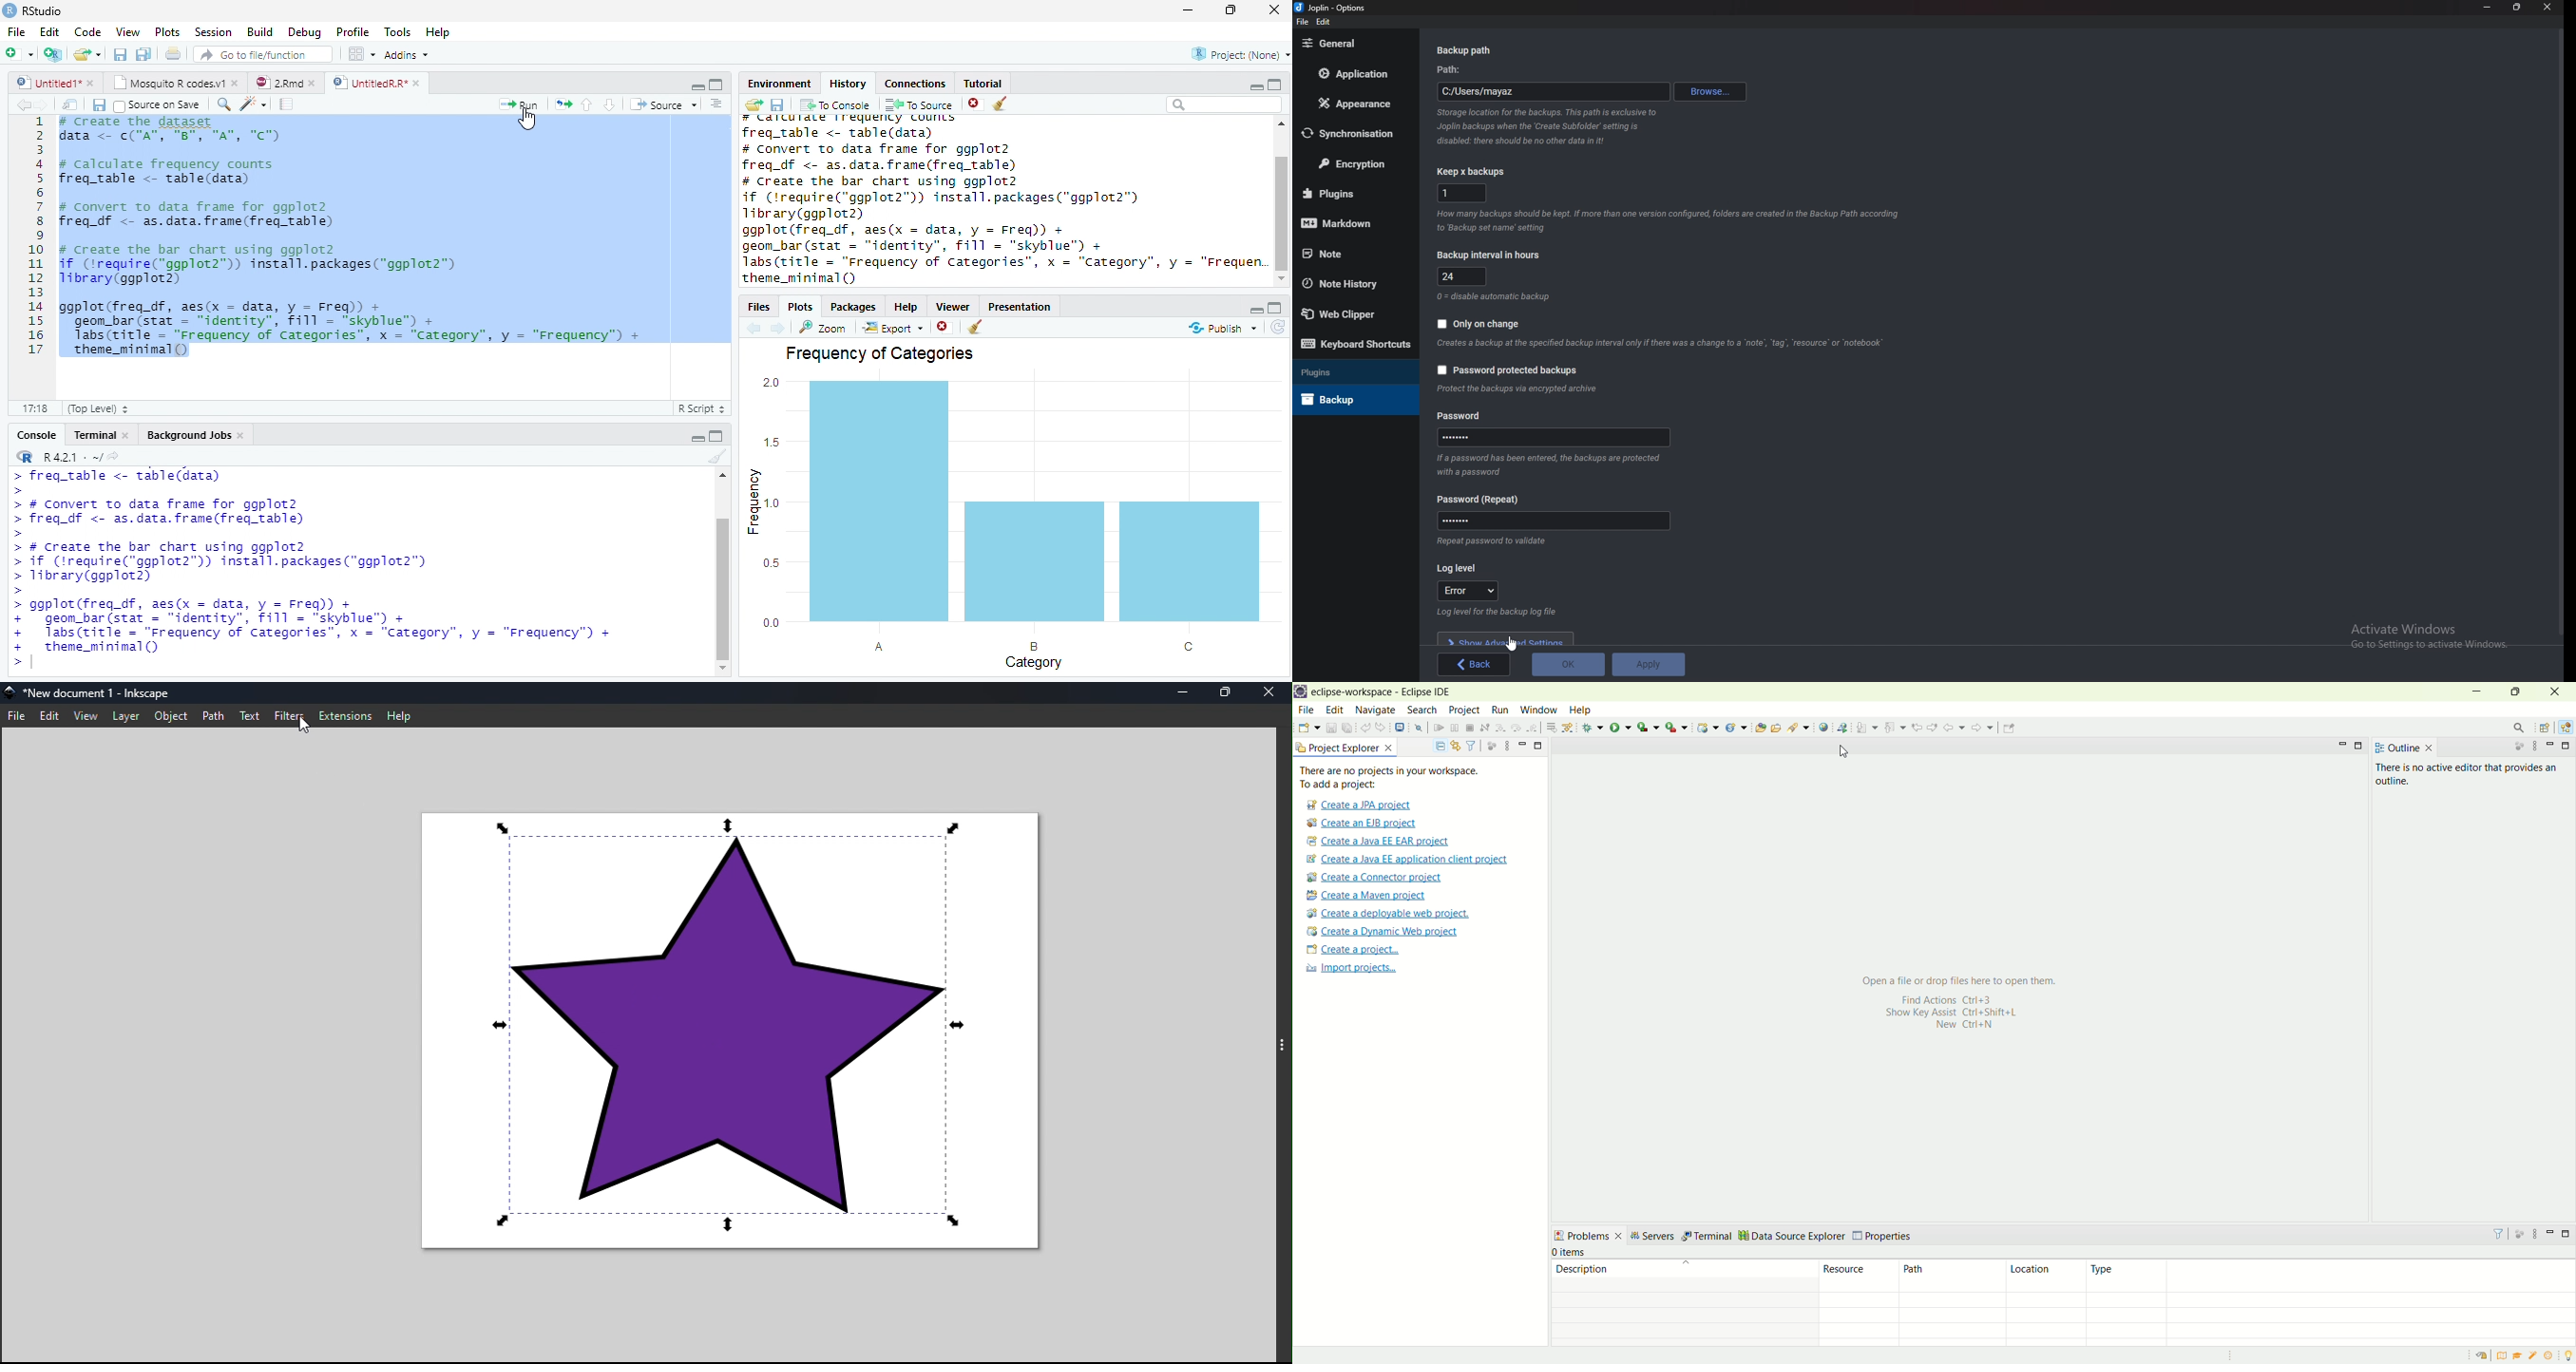 Image resolution: width=2576 pixels, height=1372 pixels. What do you see at coordinates (1273, 10) in the screenshot?
I see `Close` at bounding box center [1273, 10].